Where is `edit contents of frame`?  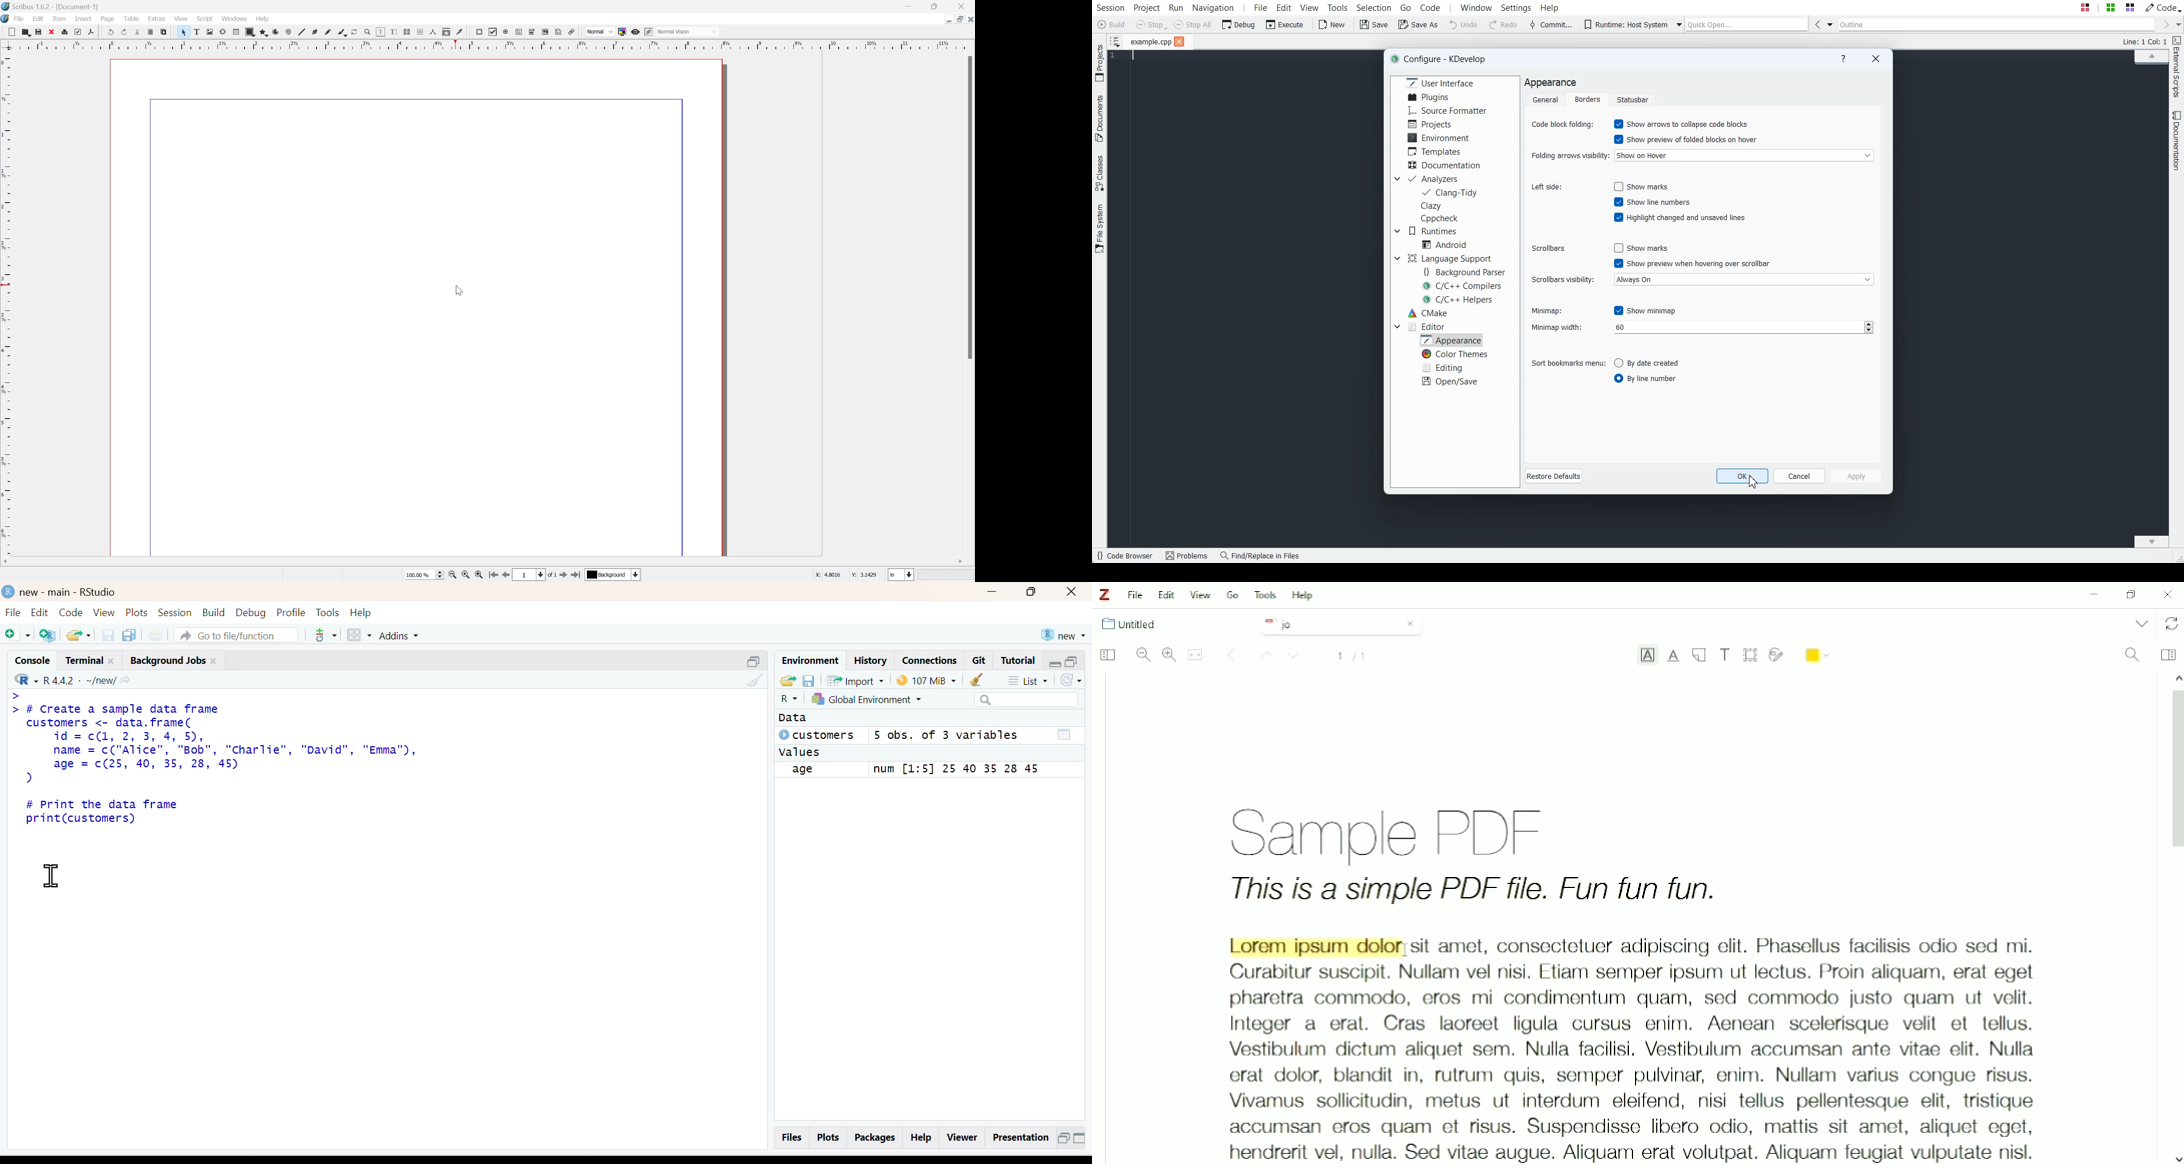 edit contents of frame is located at coordinates (380, 32).